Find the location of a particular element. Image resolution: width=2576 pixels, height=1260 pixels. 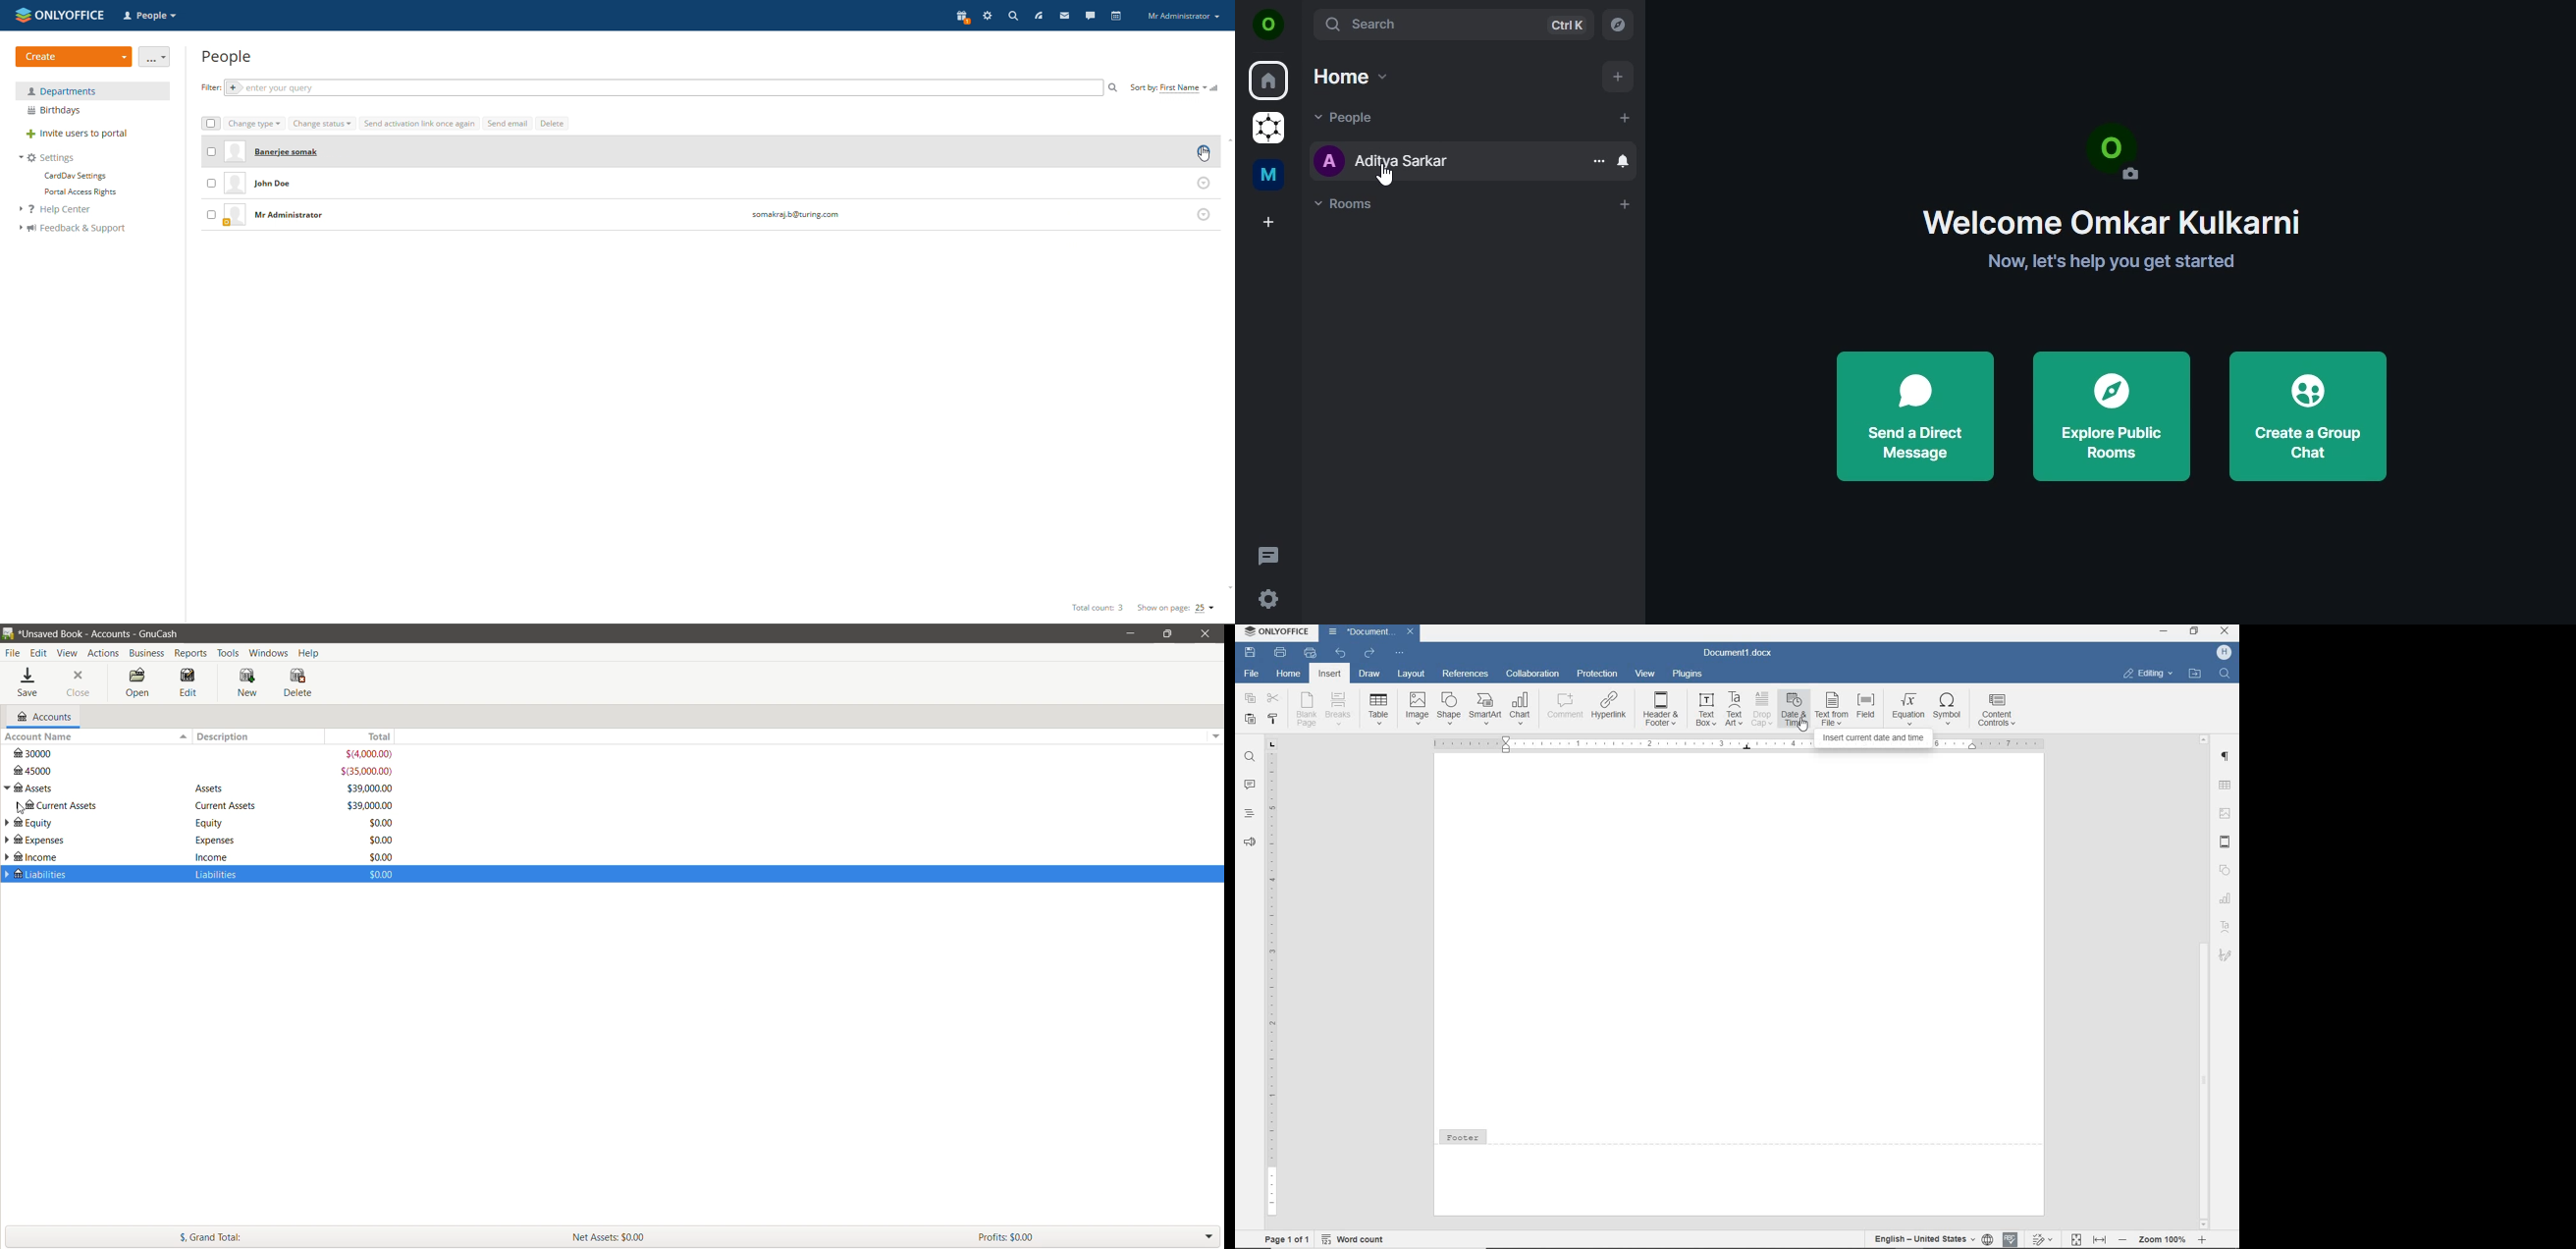

references is located at coordinates (1466, 673).